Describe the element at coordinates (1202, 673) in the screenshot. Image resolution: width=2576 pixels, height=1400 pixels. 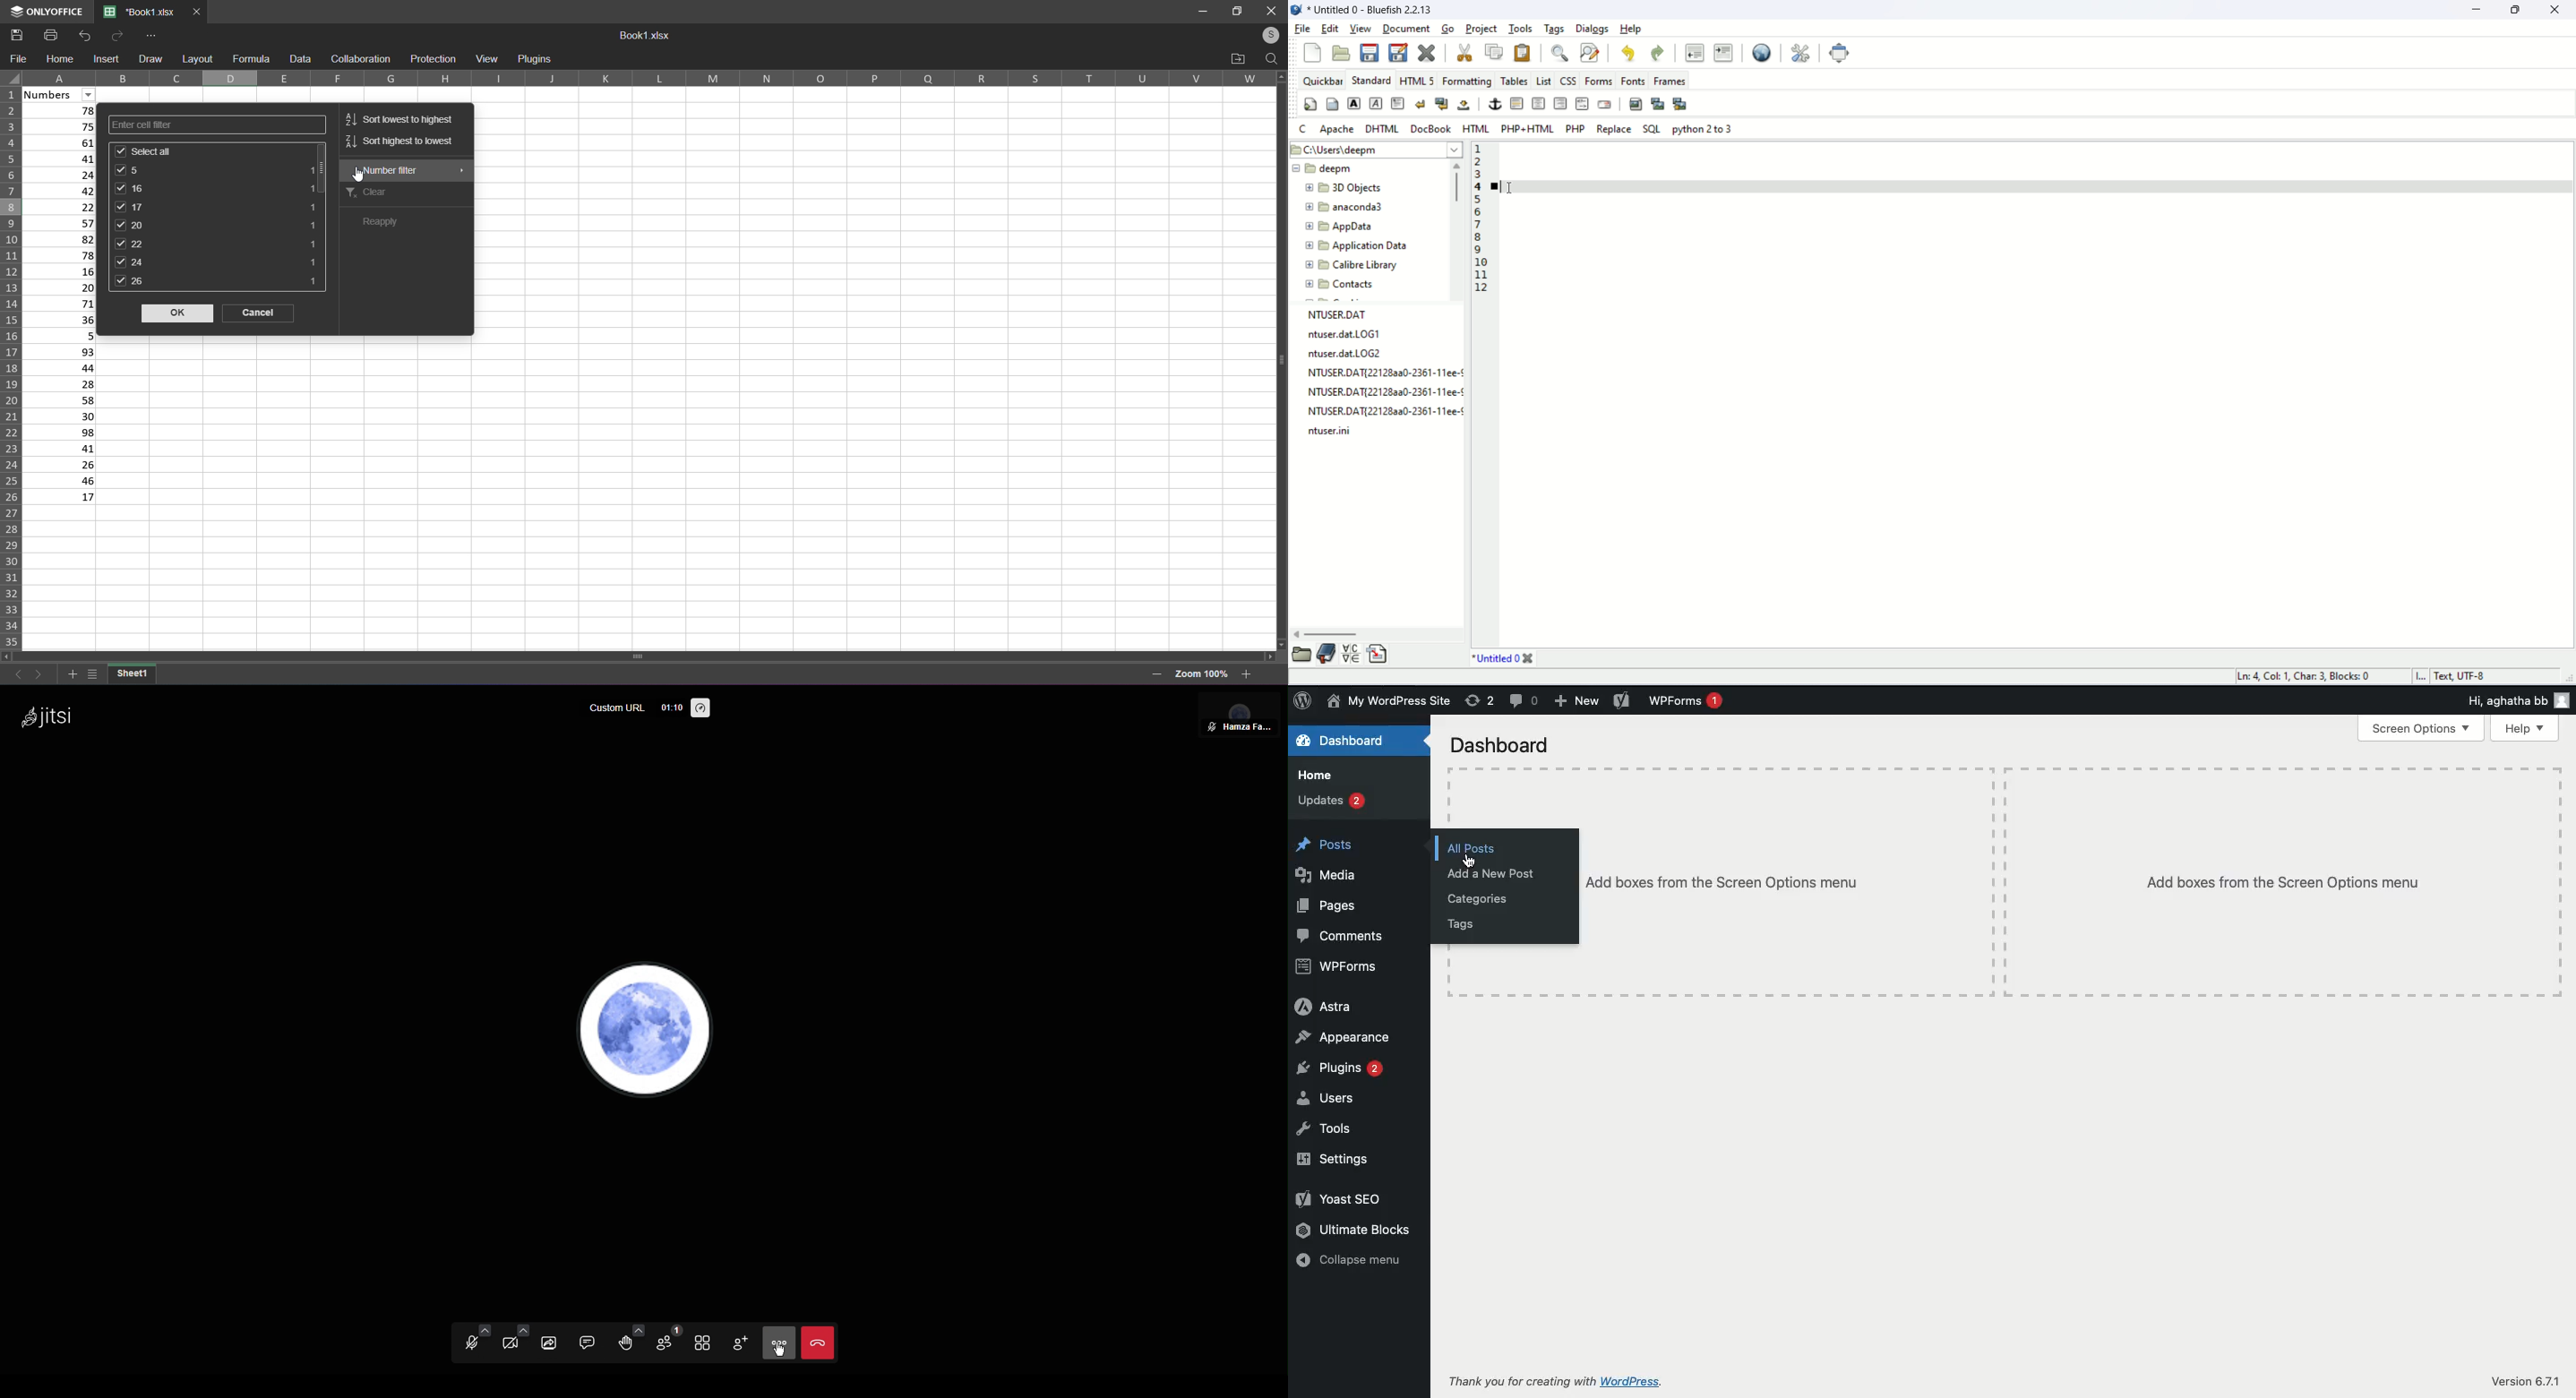
I see `Zoom 100%` at that location.